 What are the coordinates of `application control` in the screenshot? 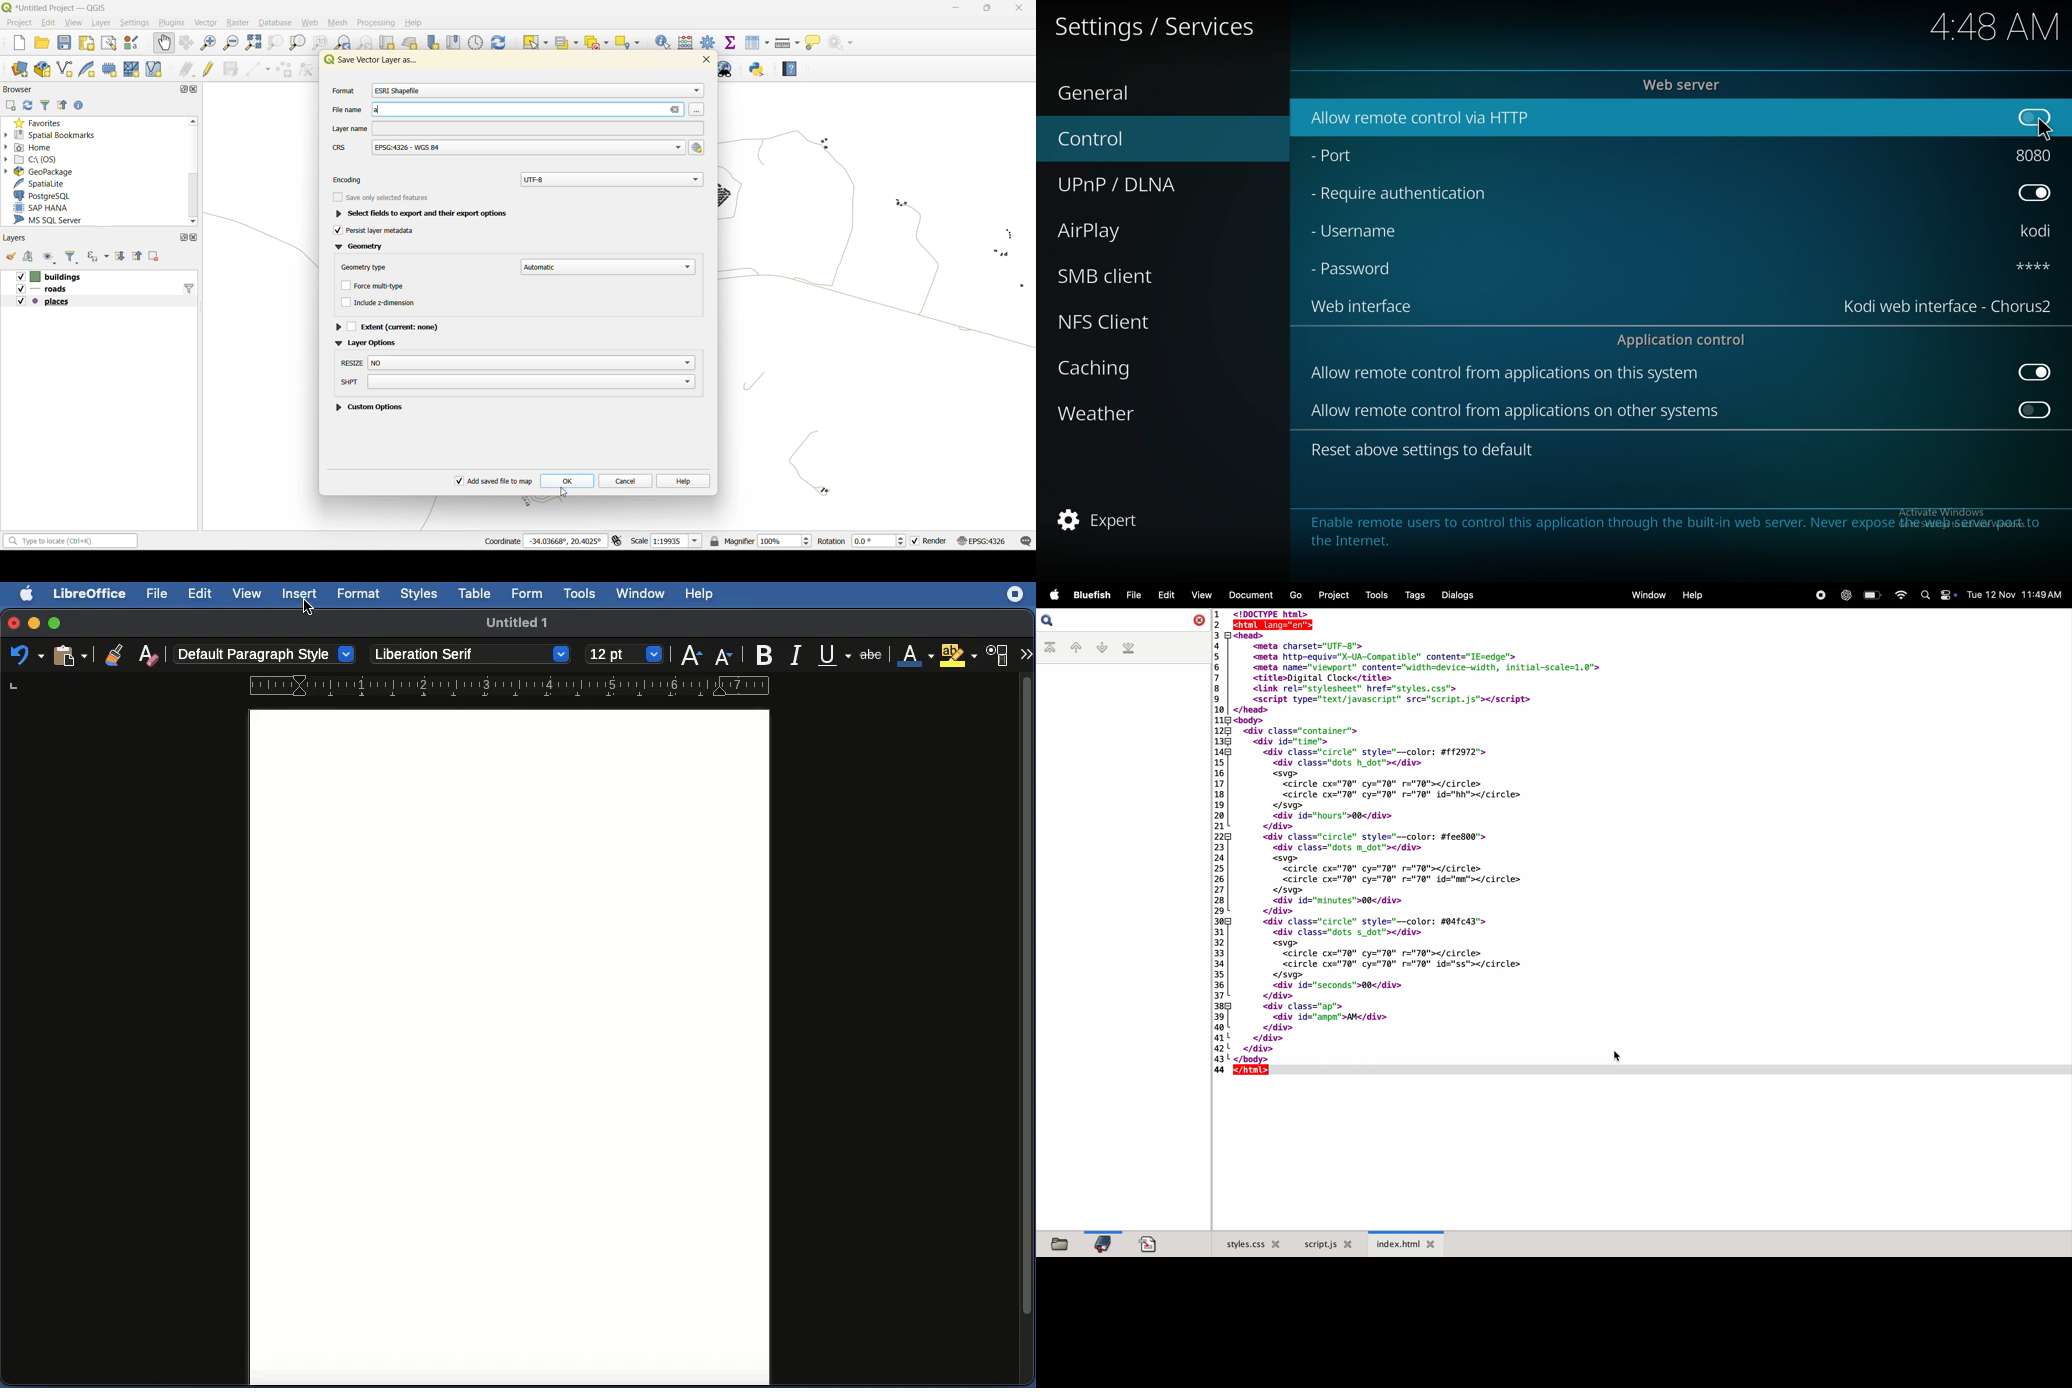 It's located at (1685, 341).